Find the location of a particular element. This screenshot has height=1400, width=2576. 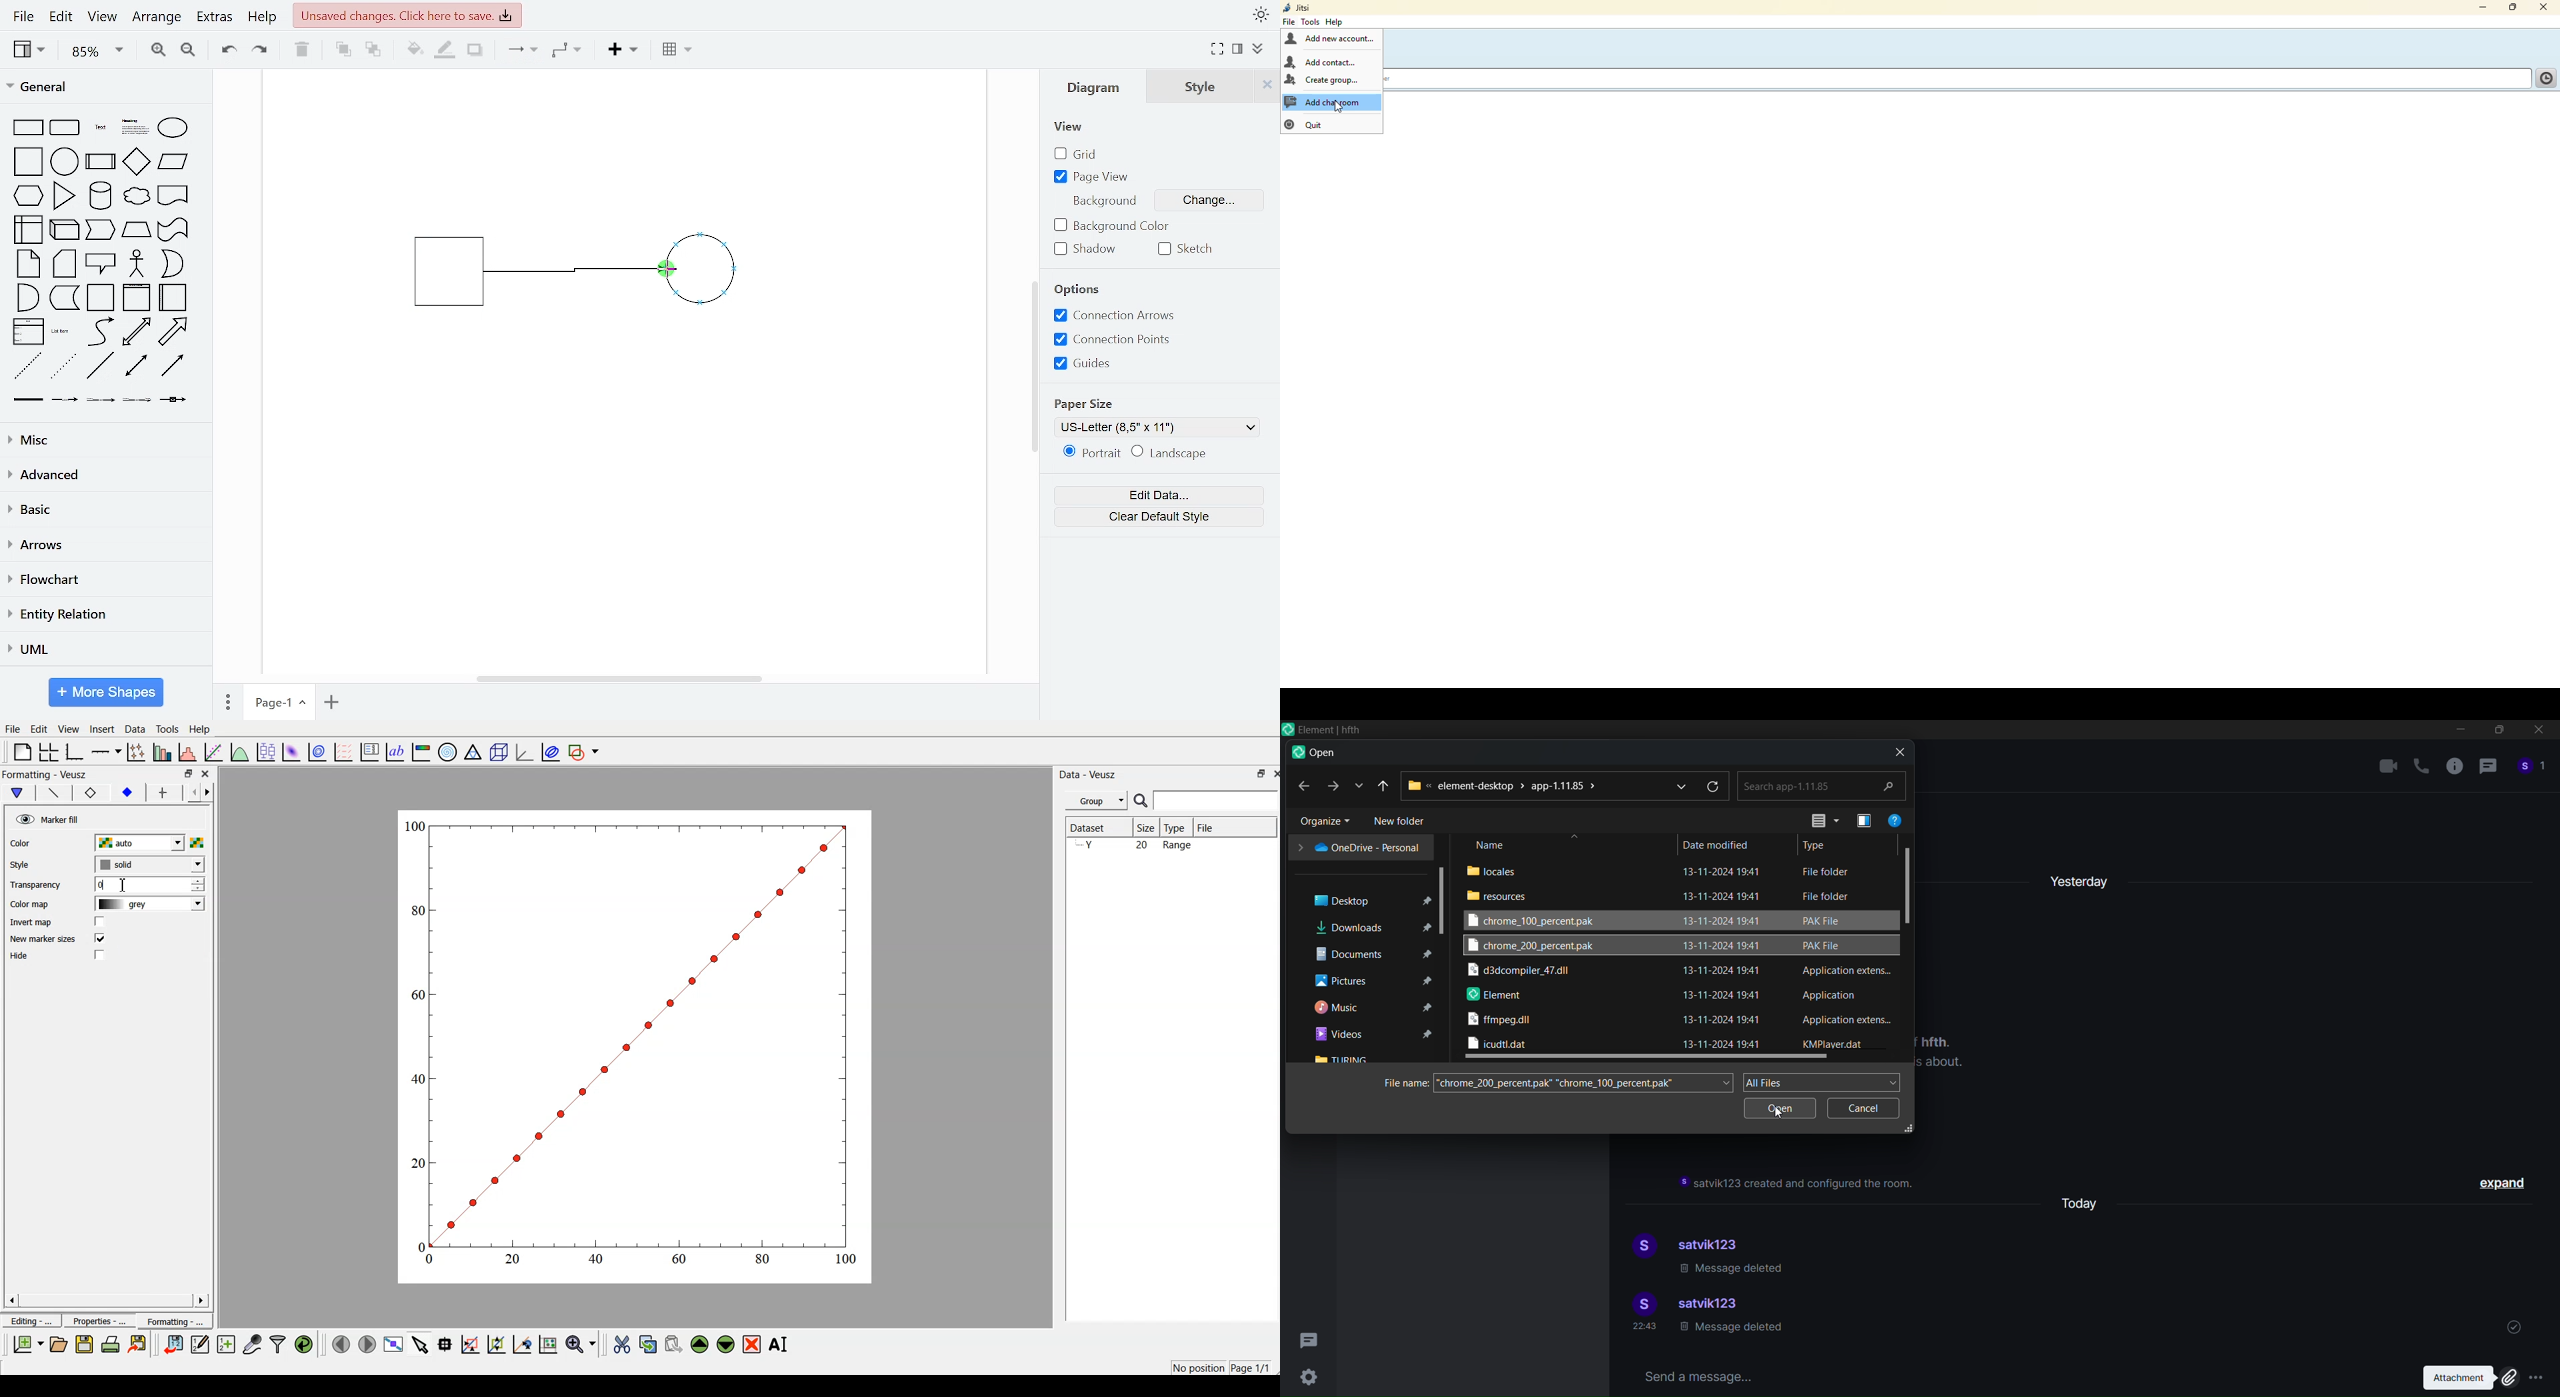

add chat room is located at coordinates (1333, 102).